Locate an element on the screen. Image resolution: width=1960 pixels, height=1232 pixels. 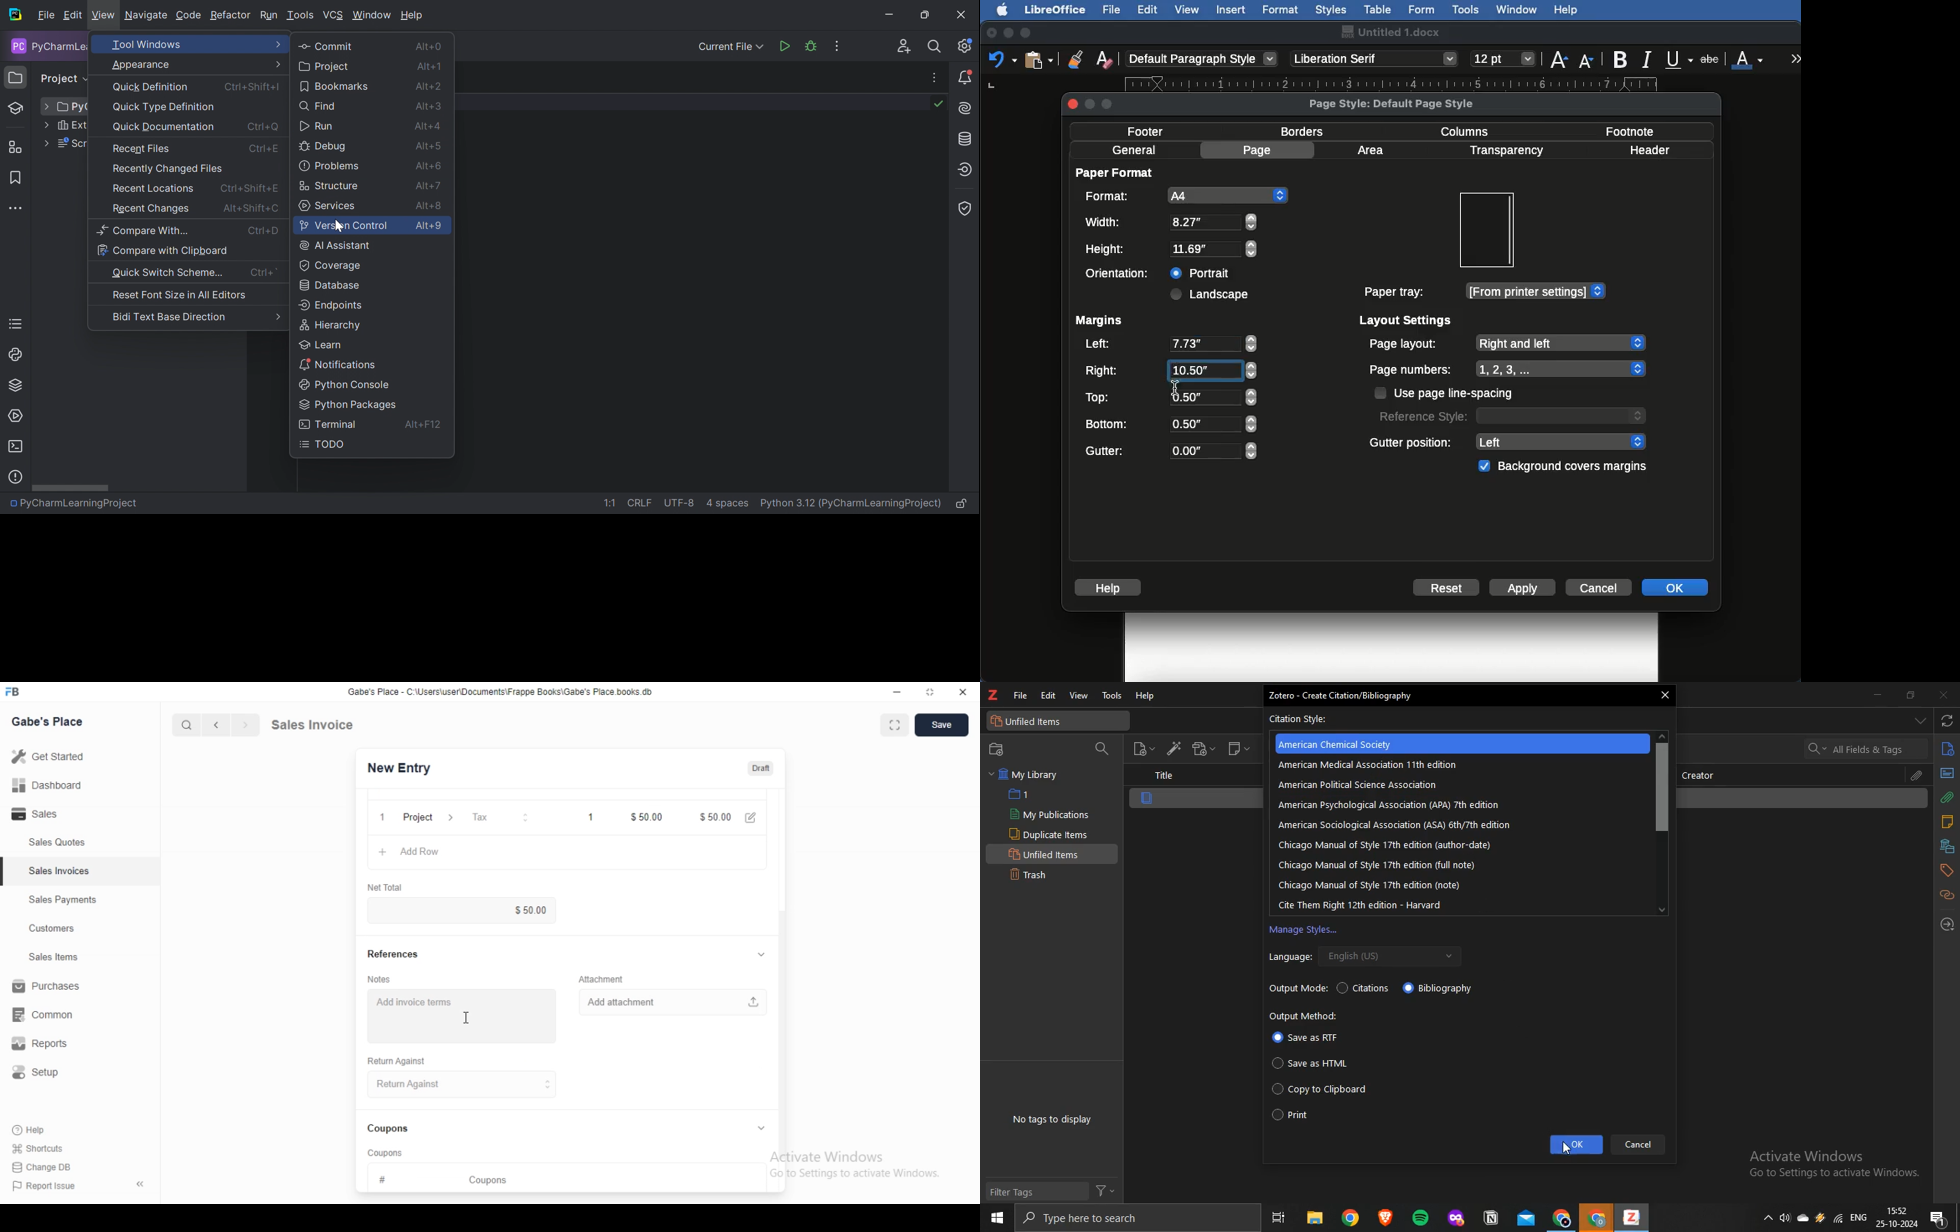
tags is located at coordinates (1947, 870).